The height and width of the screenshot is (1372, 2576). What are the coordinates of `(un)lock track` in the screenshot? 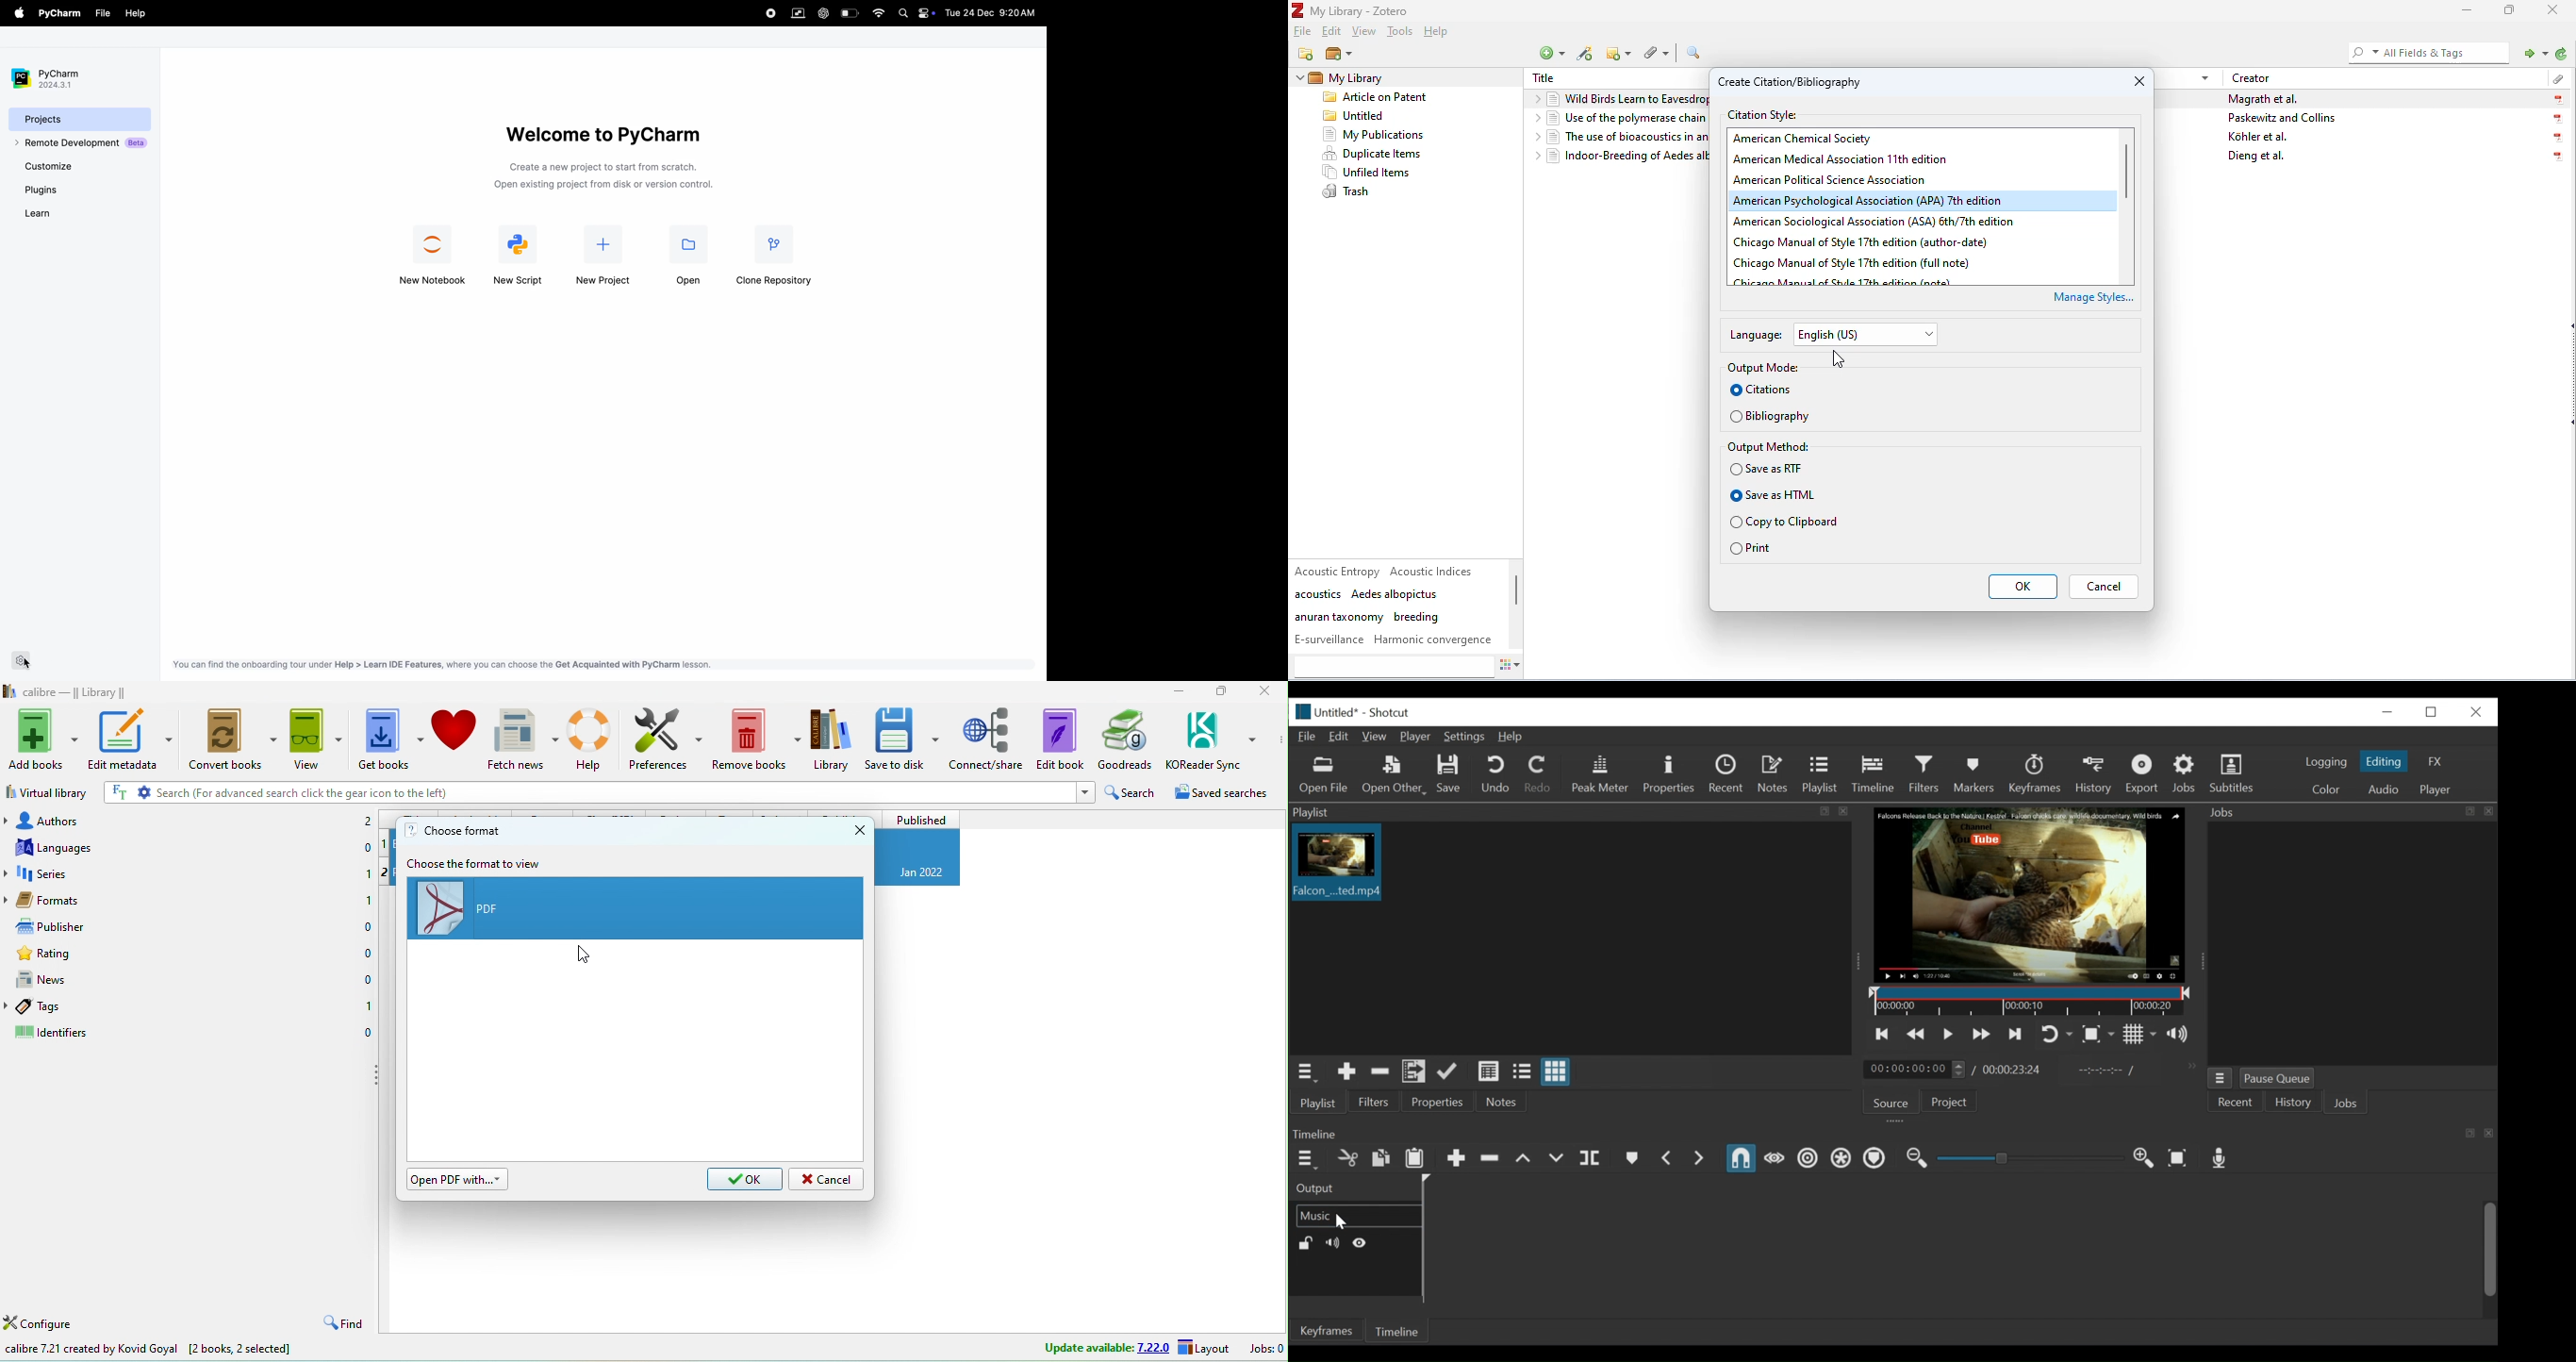 It's located at (1305, 1243).